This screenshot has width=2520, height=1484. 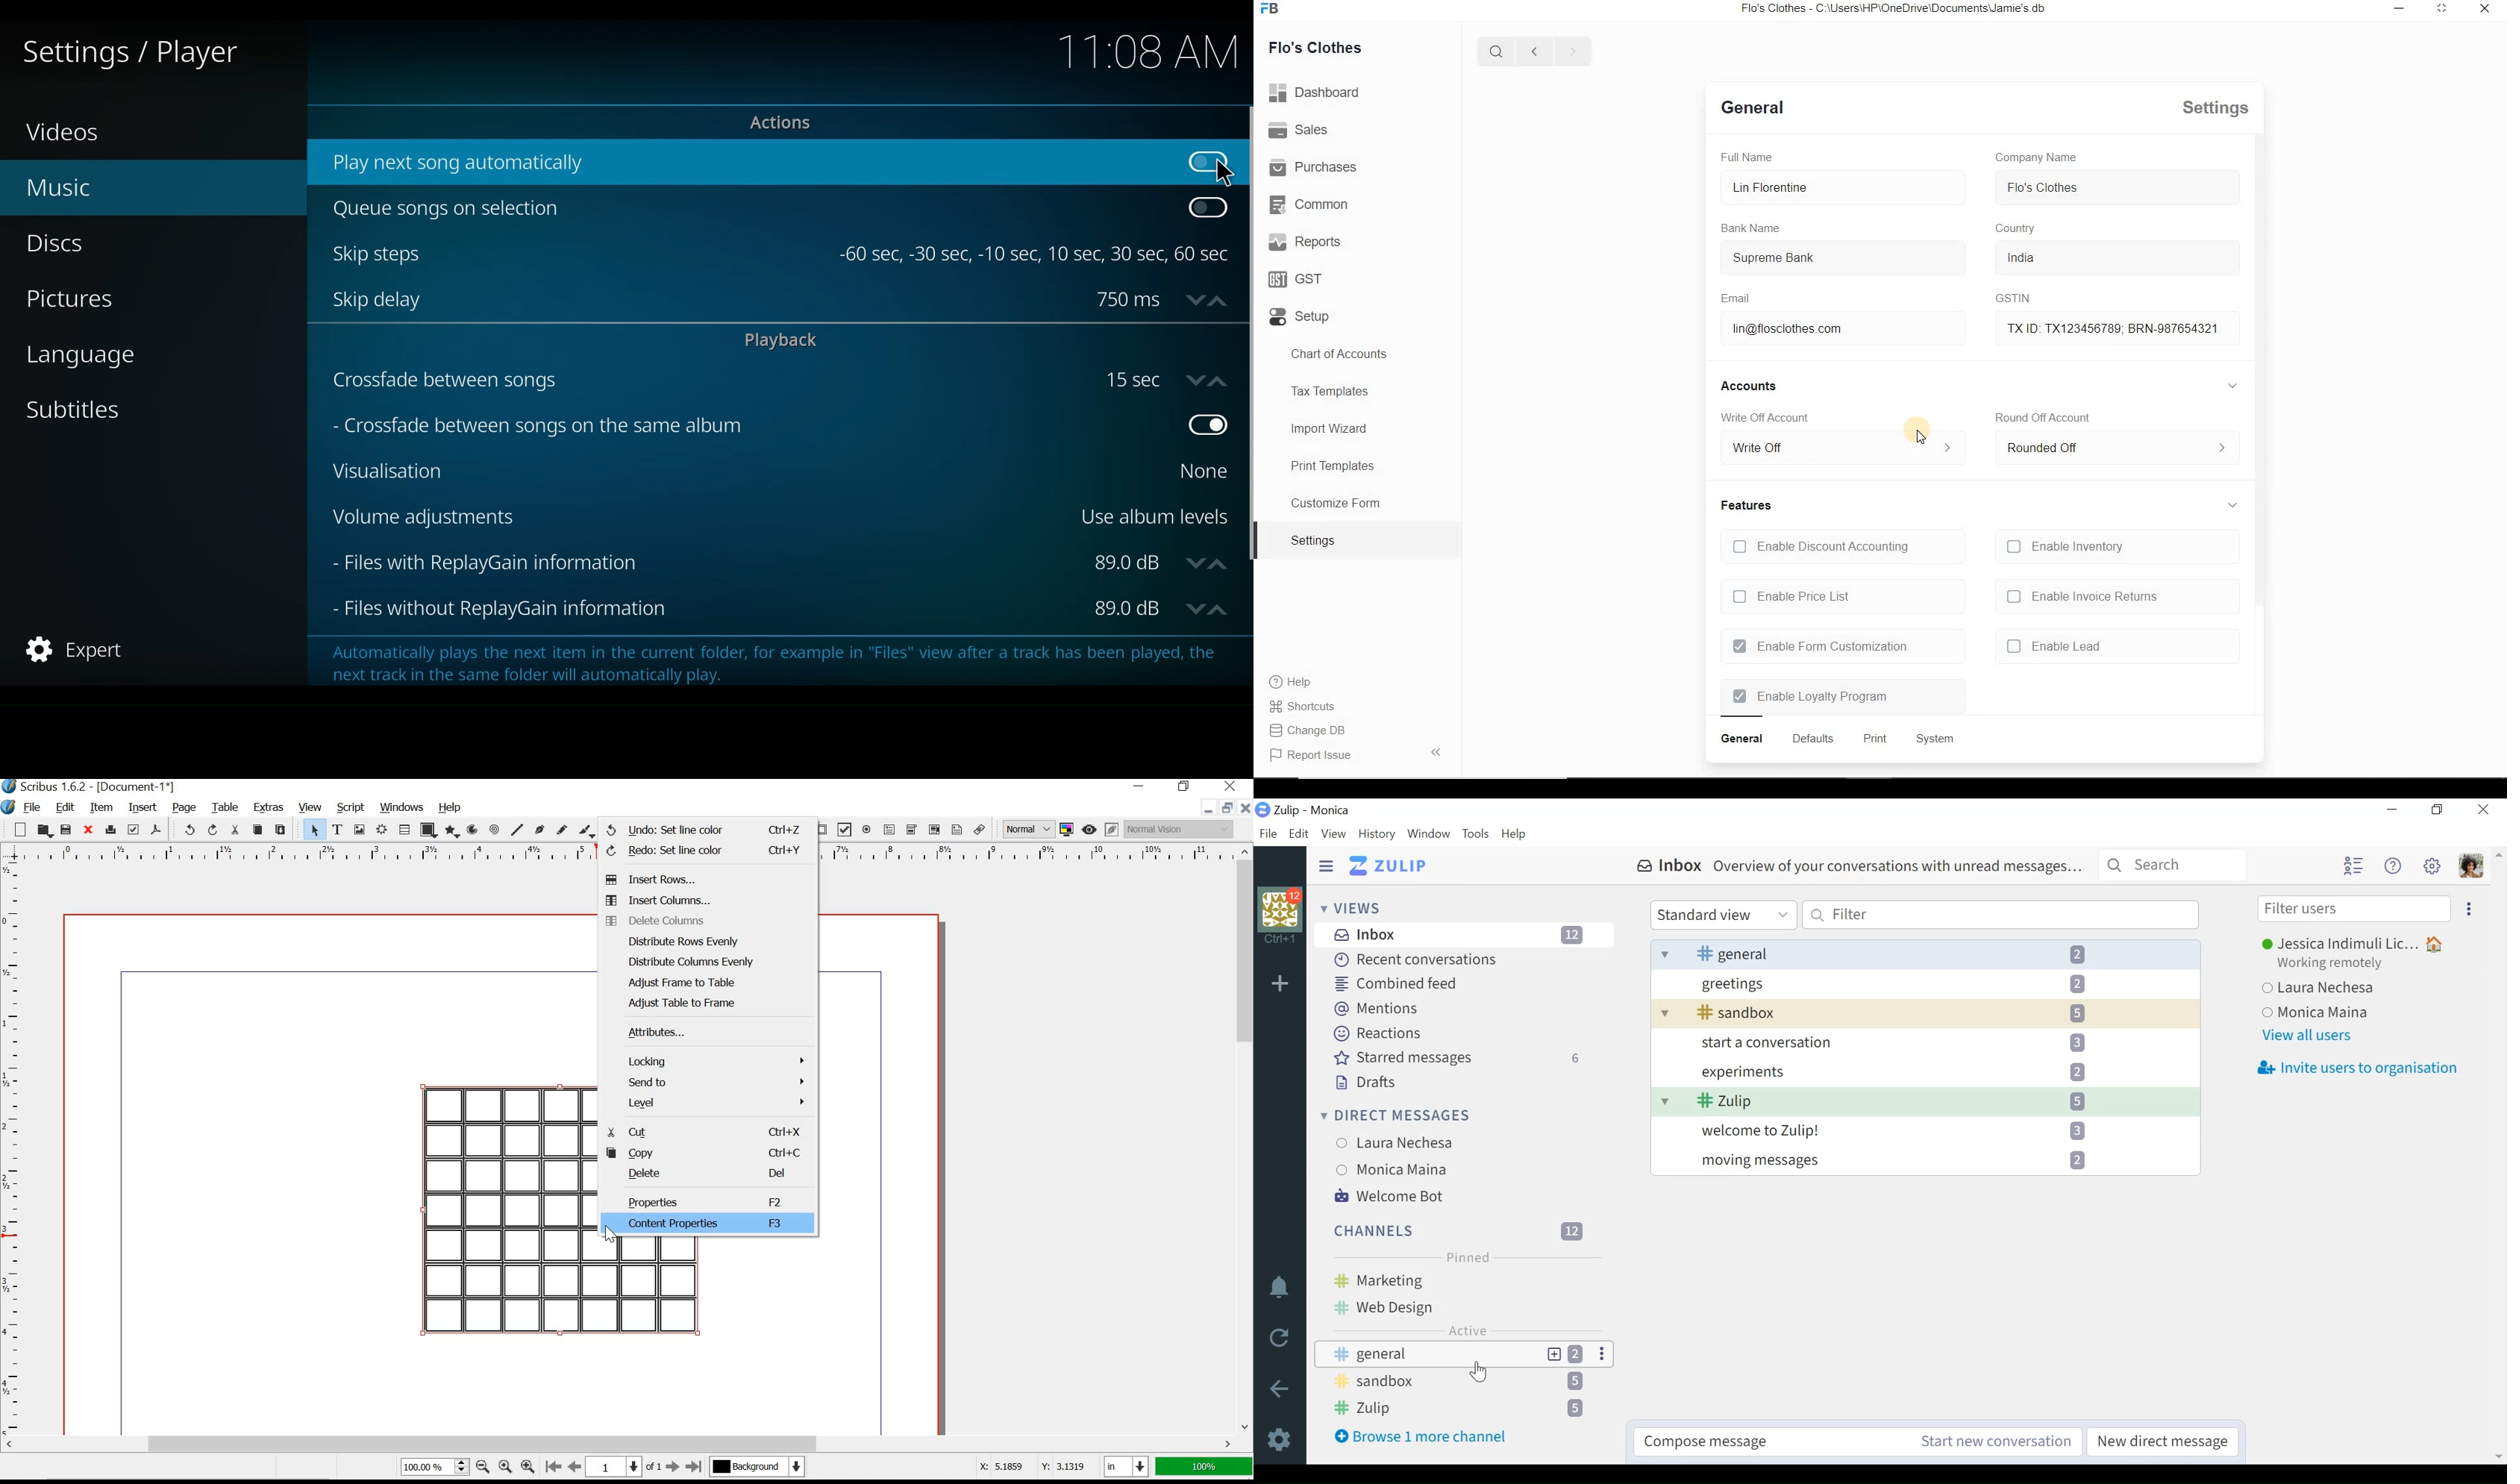 What do you see at coordinates (934, 829) in the screenshot?
I see `pdf list box` at bounding box center [934, 829].